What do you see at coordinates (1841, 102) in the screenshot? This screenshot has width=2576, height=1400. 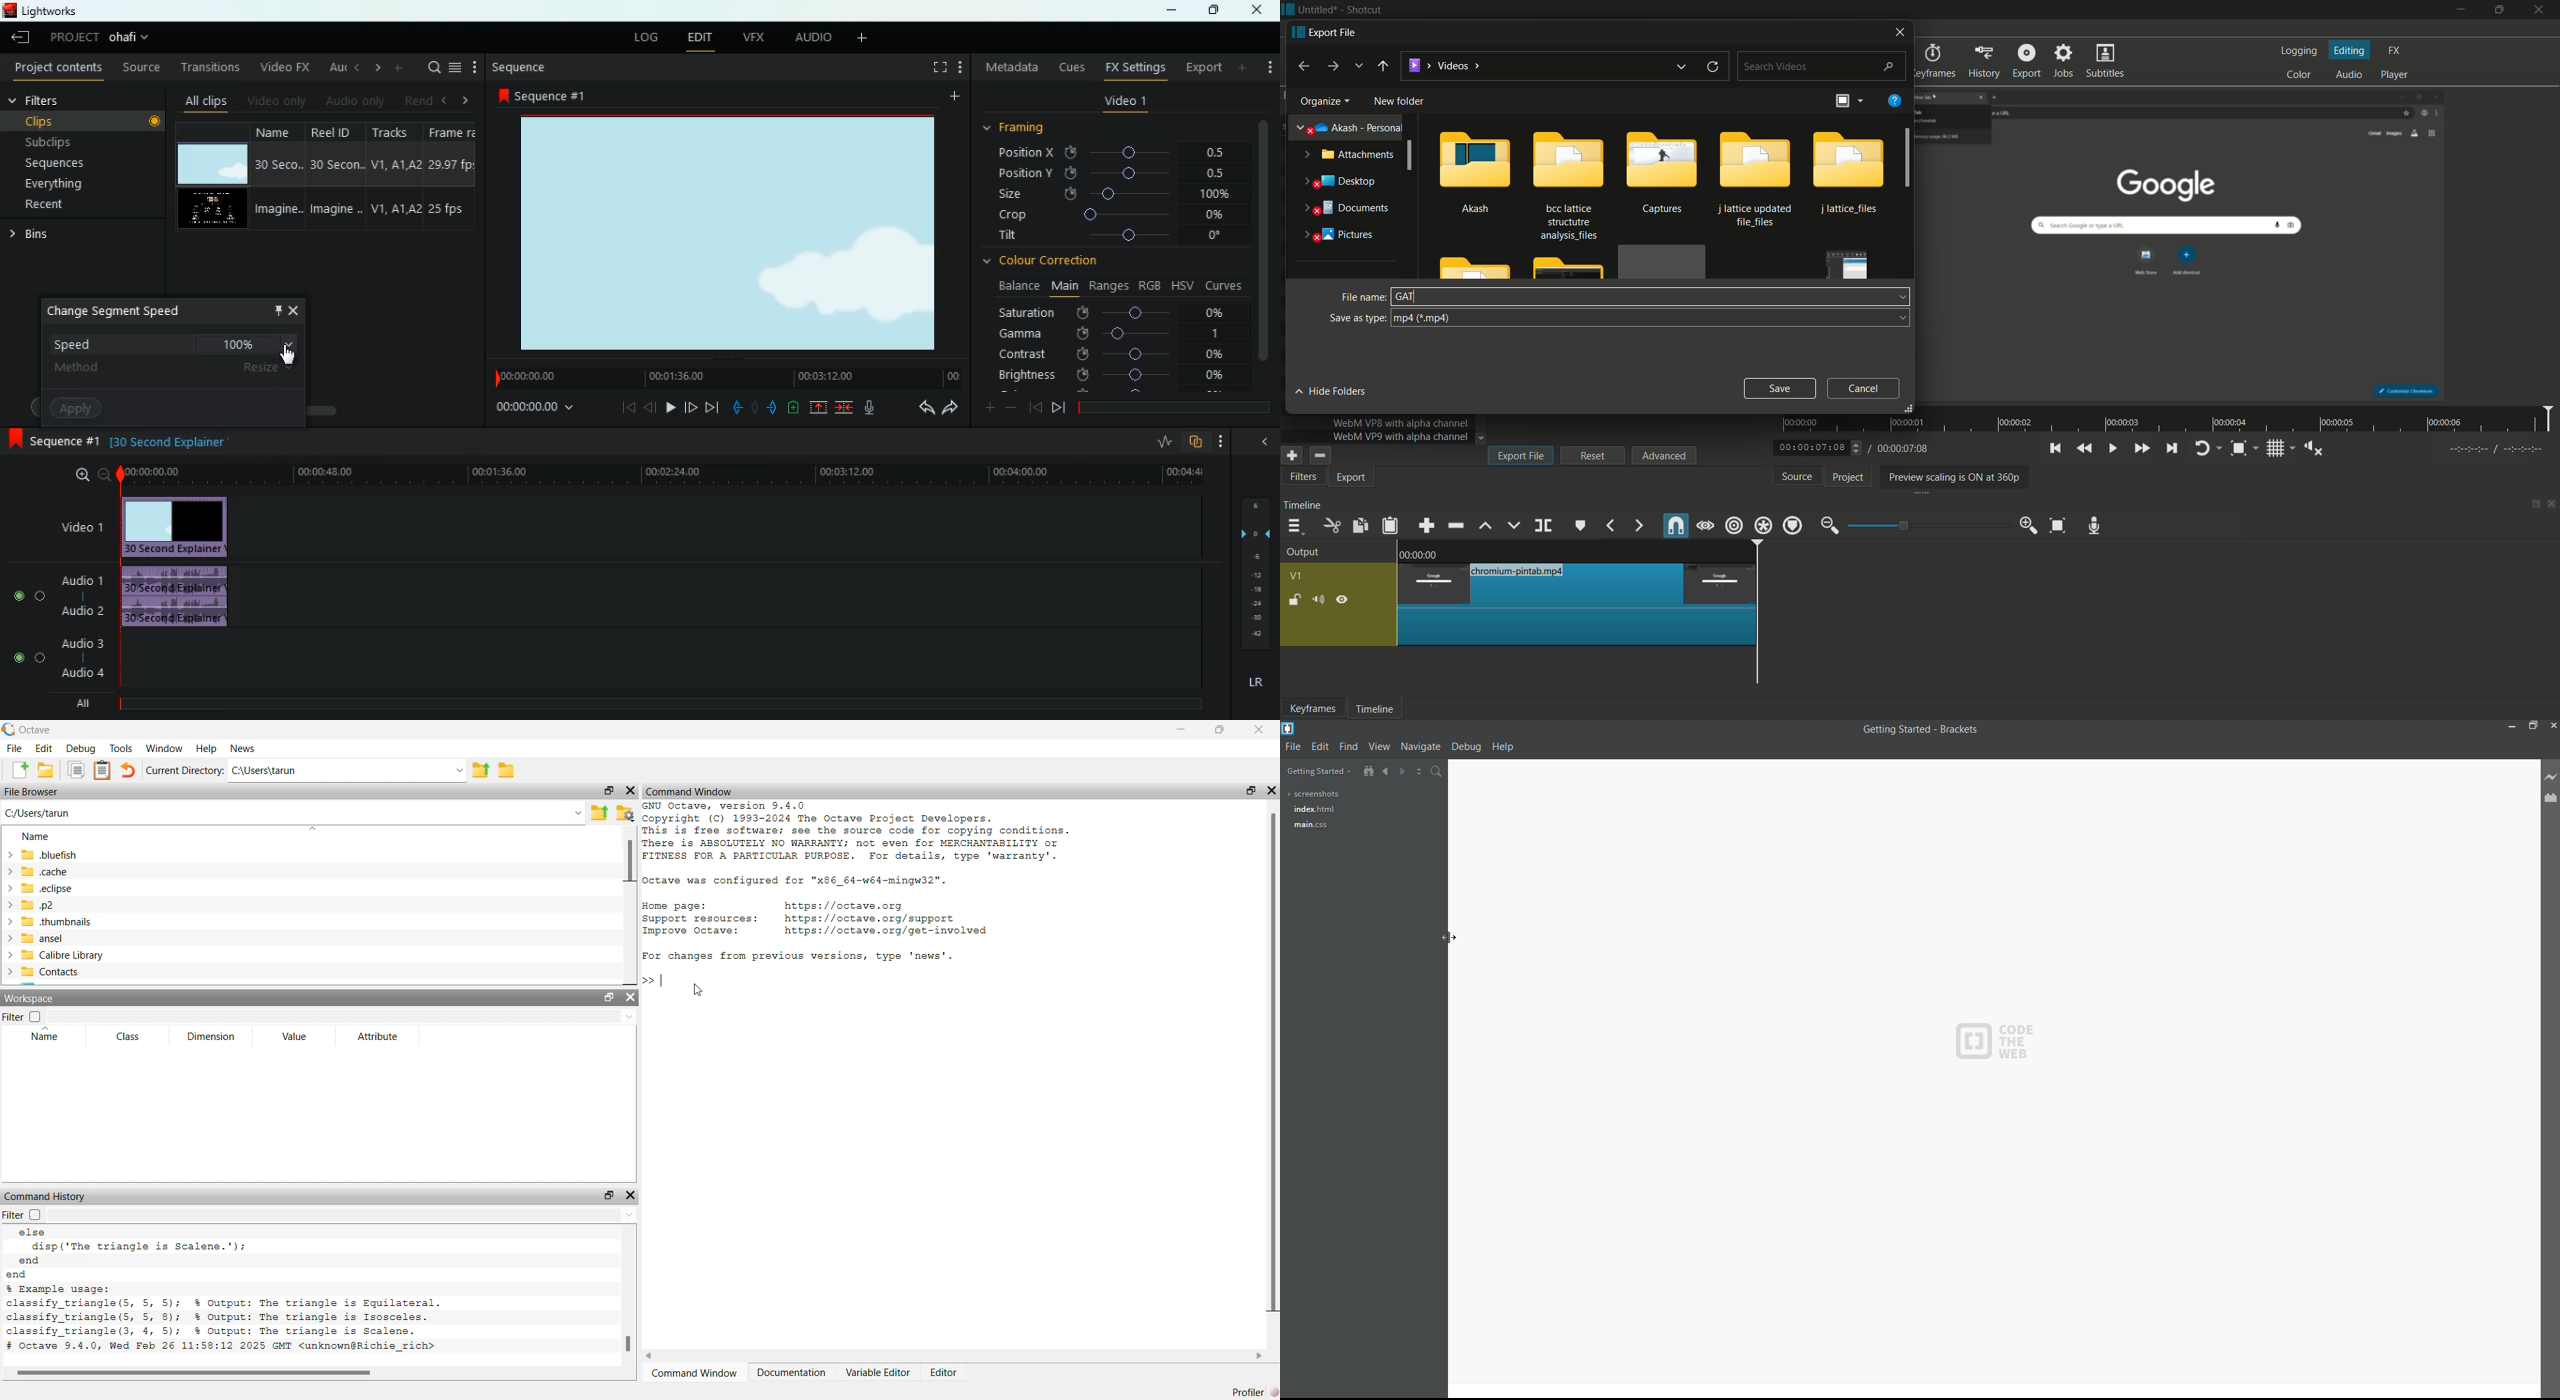 I see `change layout` at bounding box center [1841, 102].